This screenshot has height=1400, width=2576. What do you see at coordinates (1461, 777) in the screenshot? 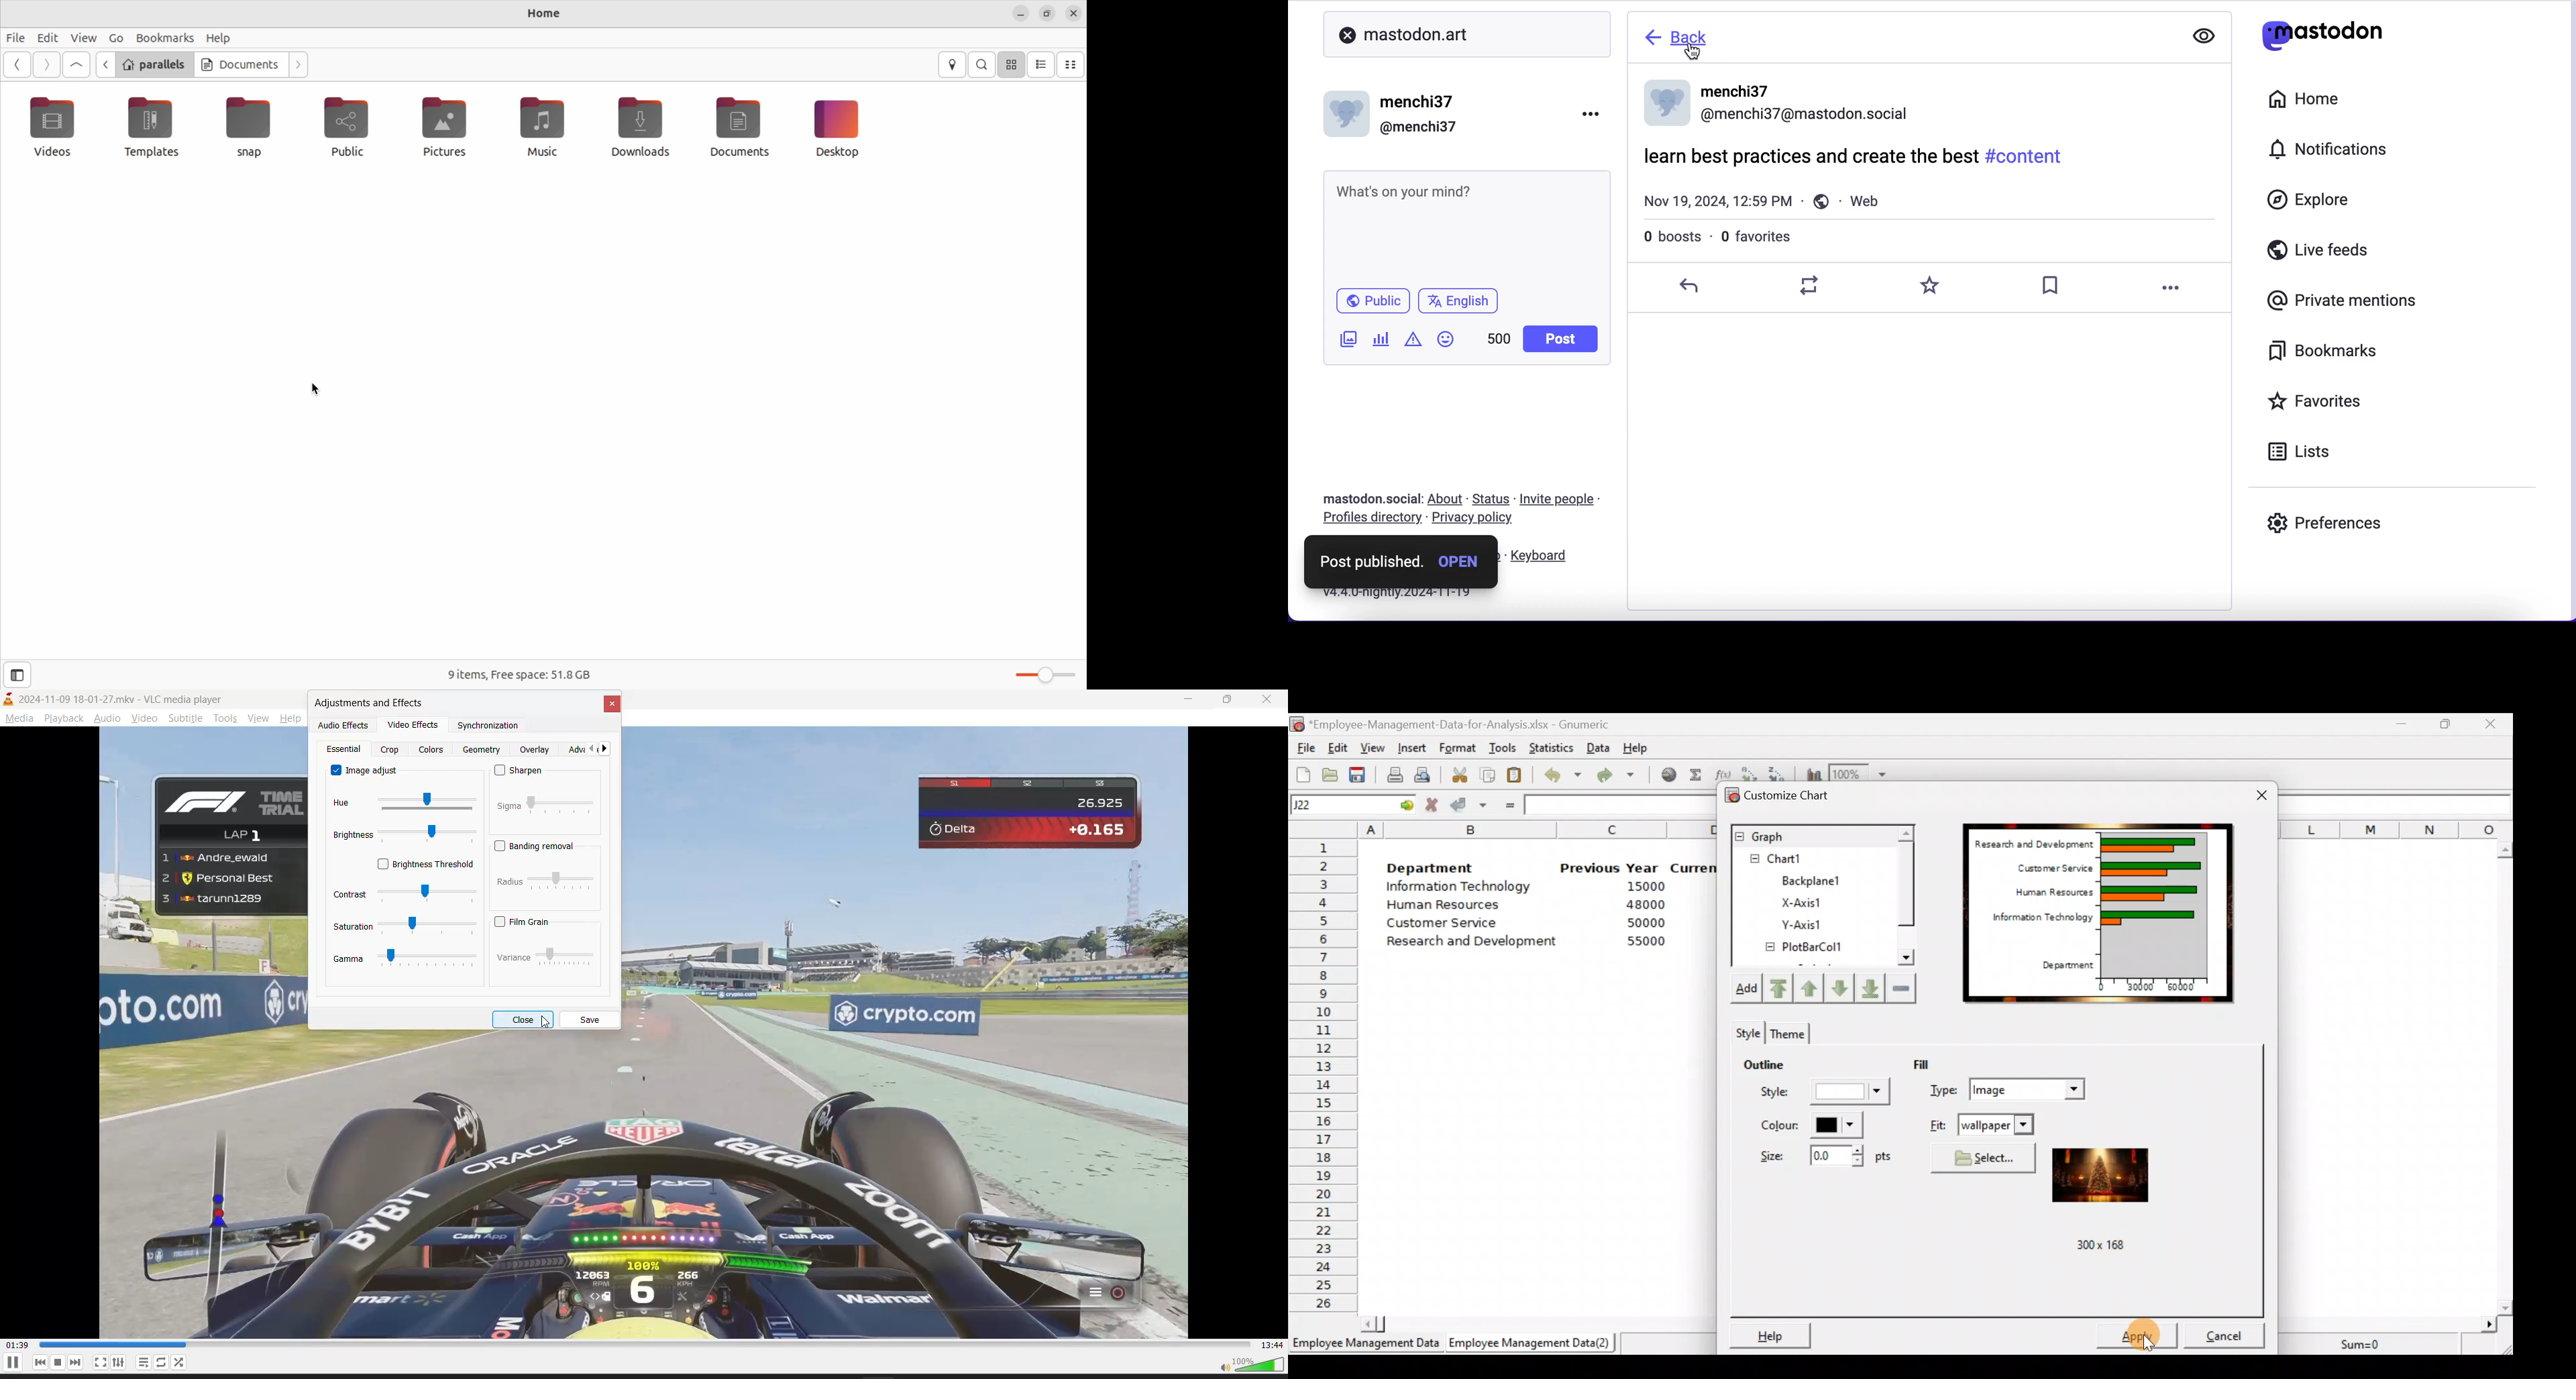
I see `Cut the selection` at bounding box center [1461, 777].